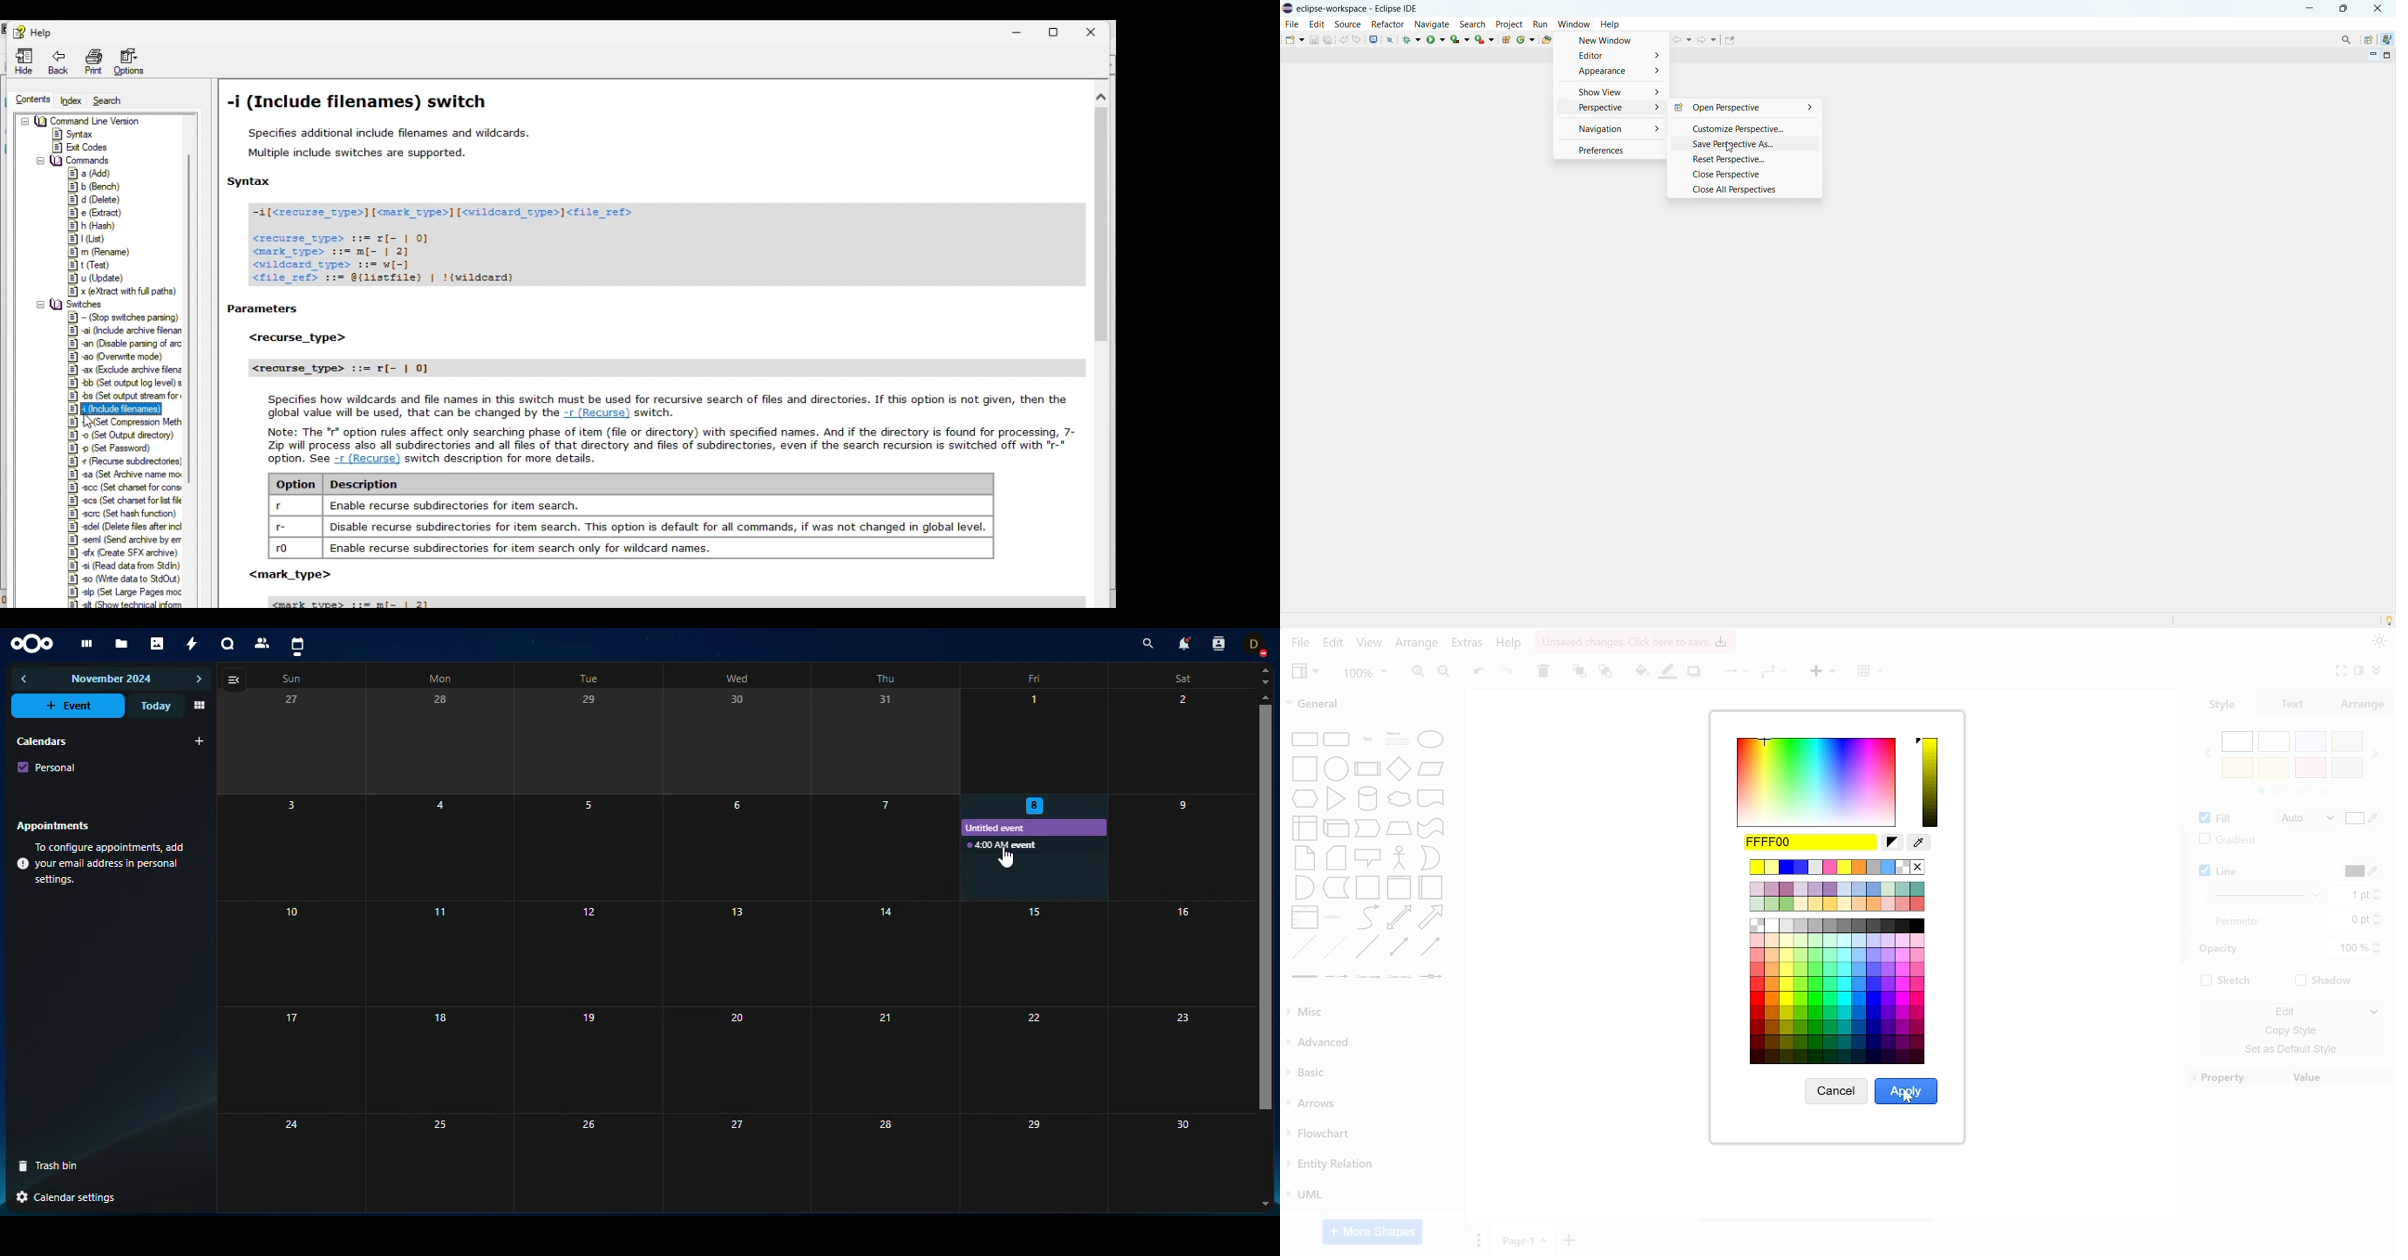 Image resolution: width=2408 pixels, height=1260 pixels. Describe the element at coordinates (1816, 782) in the screenshot. I see `color spectrum` at that location.